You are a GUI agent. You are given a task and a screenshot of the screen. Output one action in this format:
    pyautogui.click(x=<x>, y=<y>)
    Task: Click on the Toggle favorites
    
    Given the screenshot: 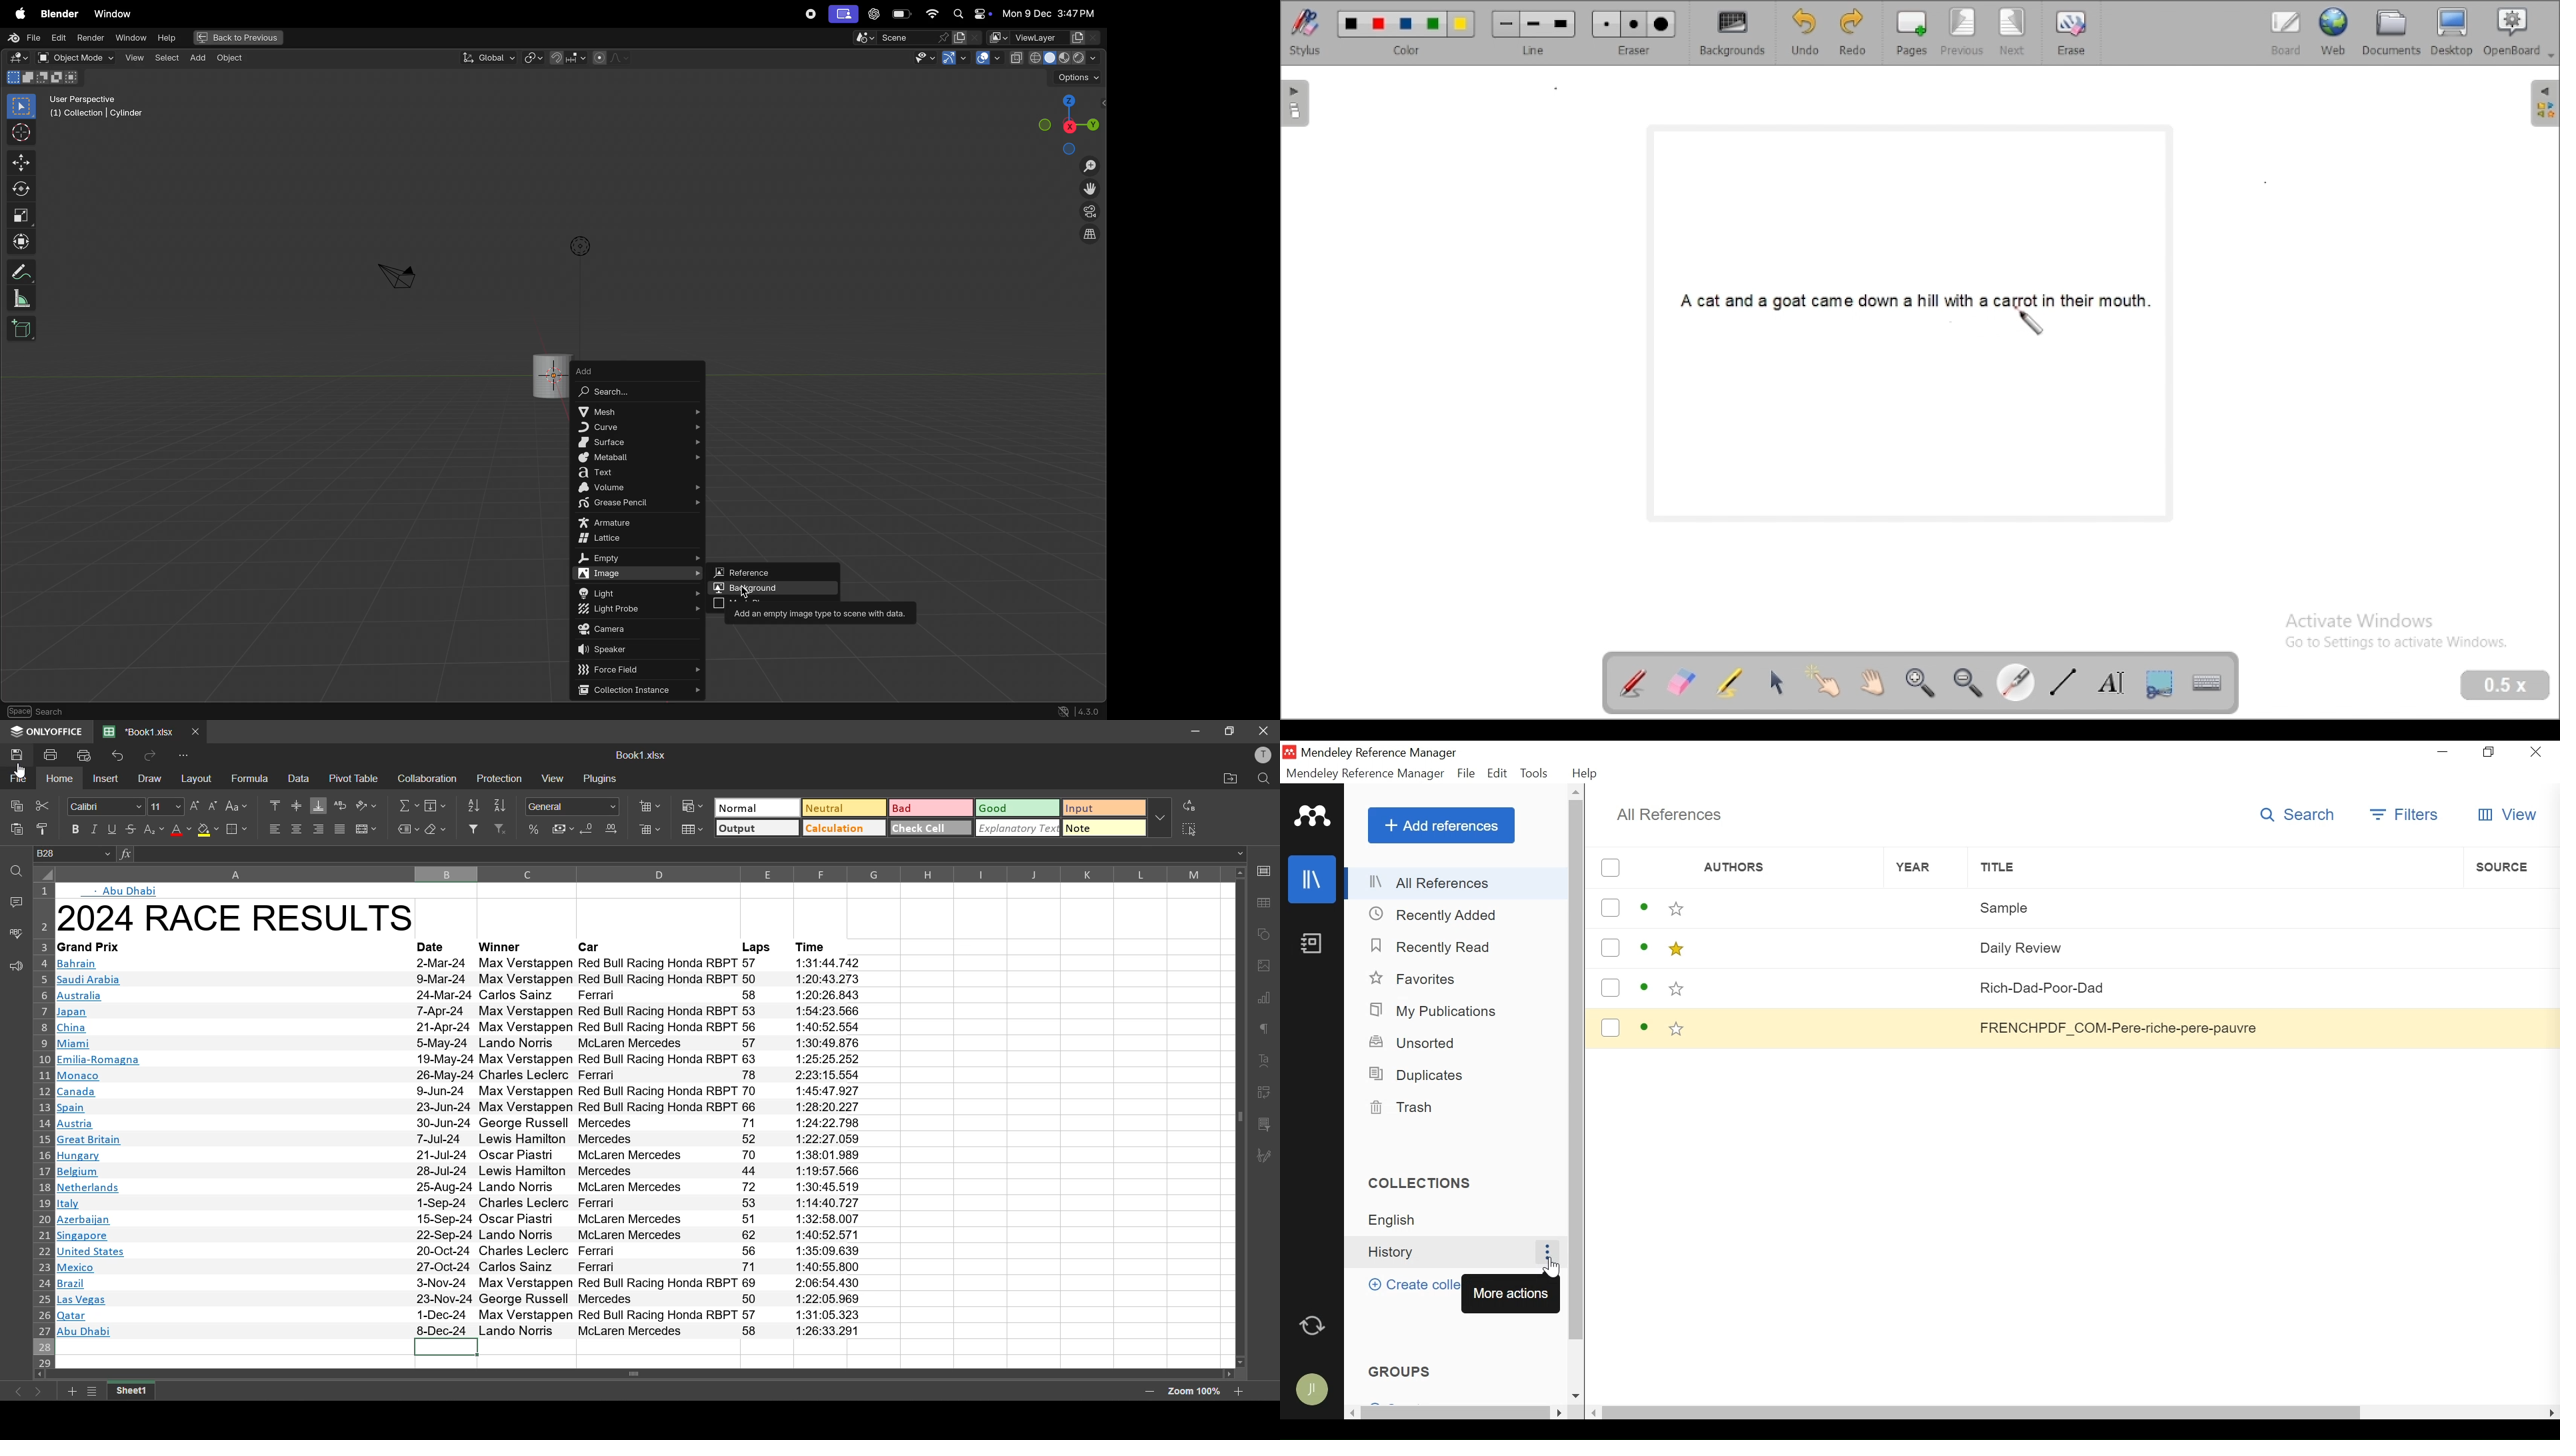 What is the action you would take?
    pyautogui.click(x=1677, y=909)
    